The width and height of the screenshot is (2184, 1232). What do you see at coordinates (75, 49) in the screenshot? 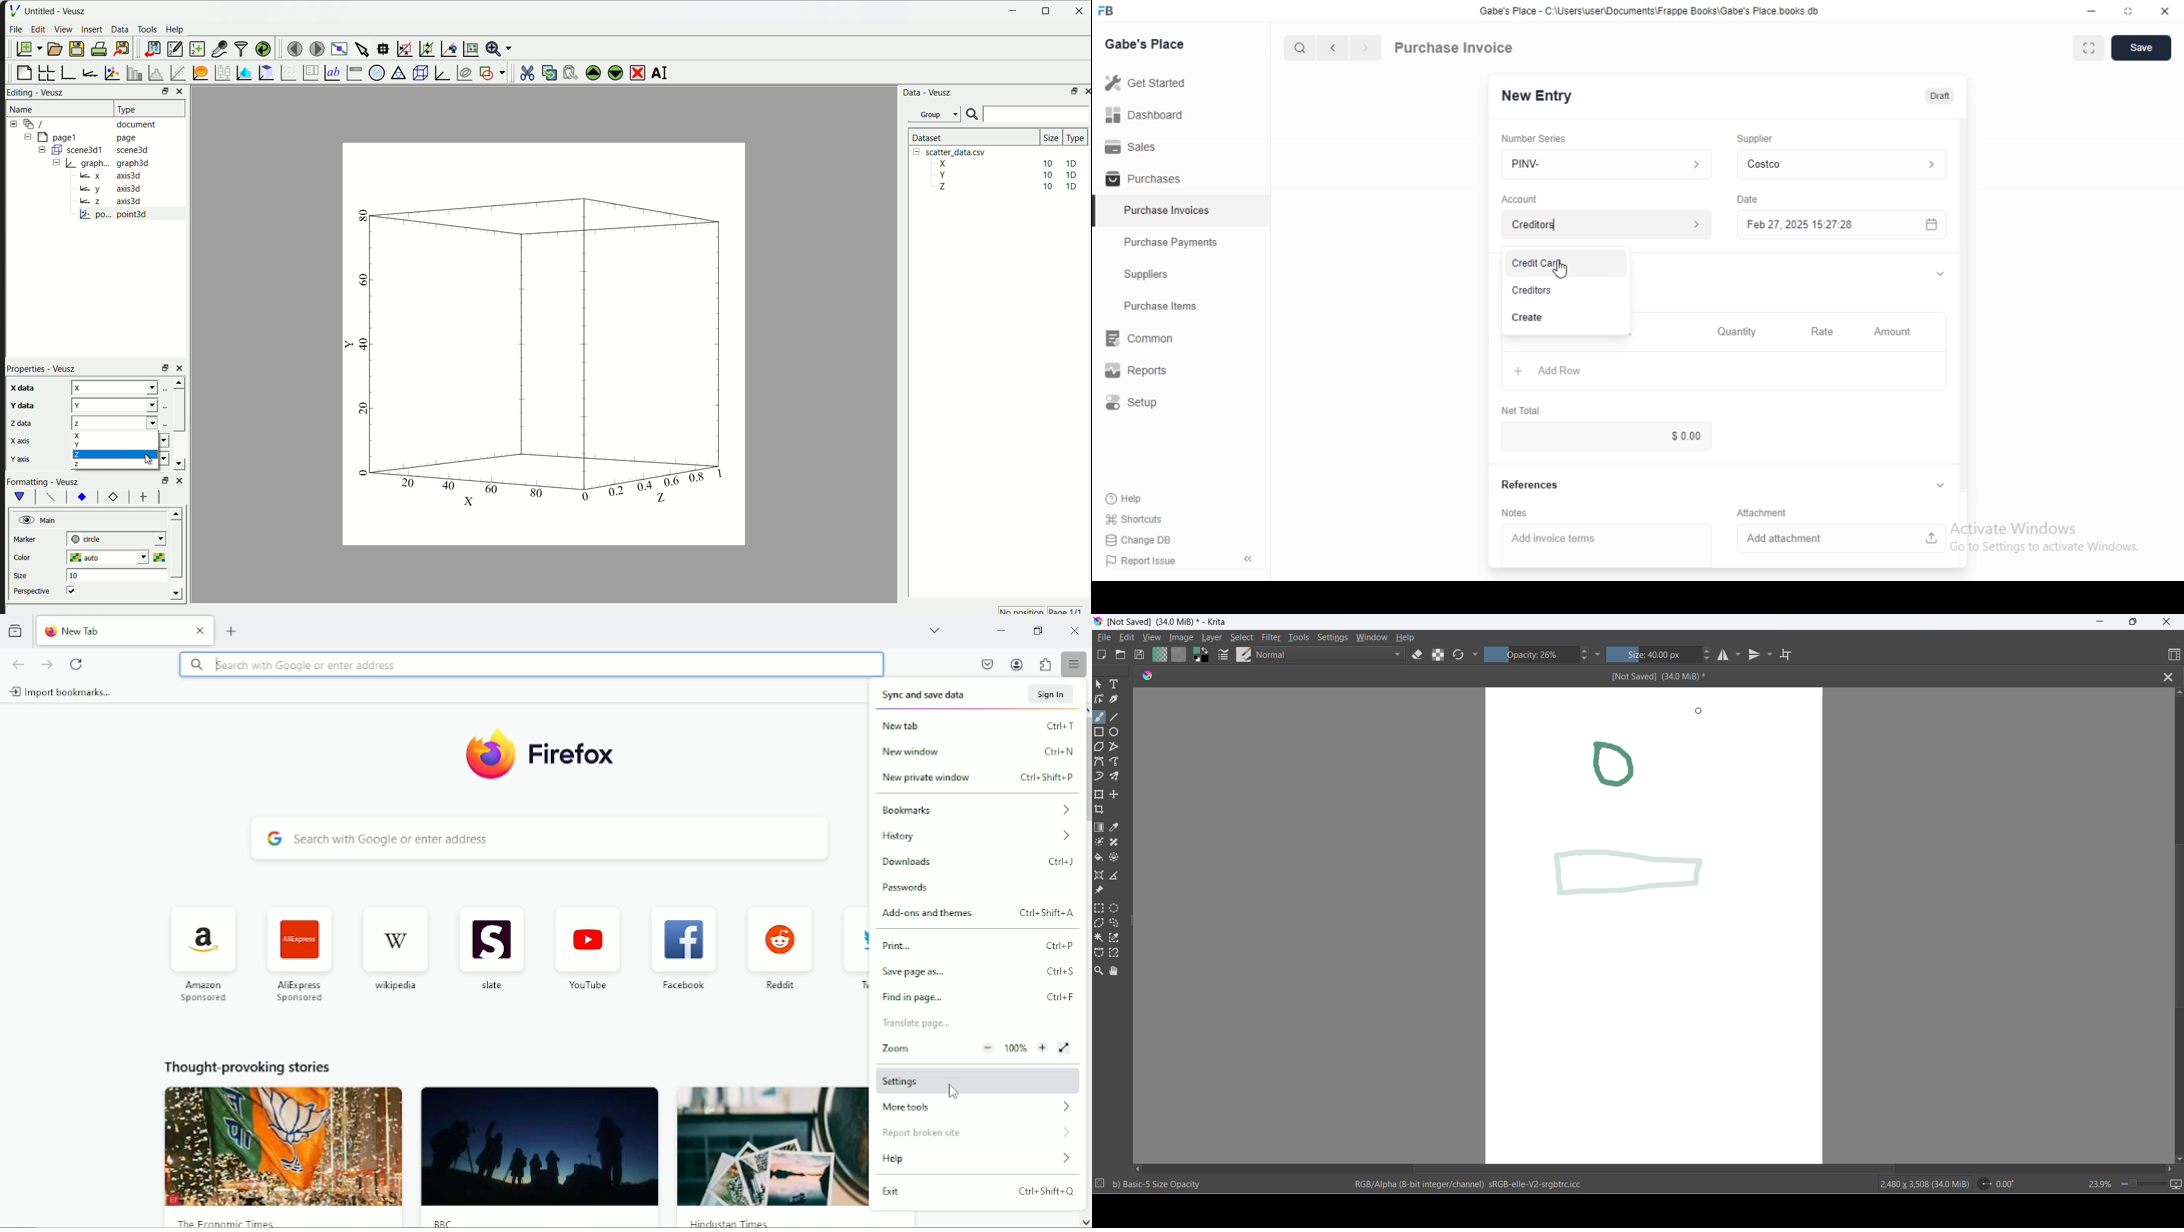
I see `save a document` at bounding box center [75, 49].